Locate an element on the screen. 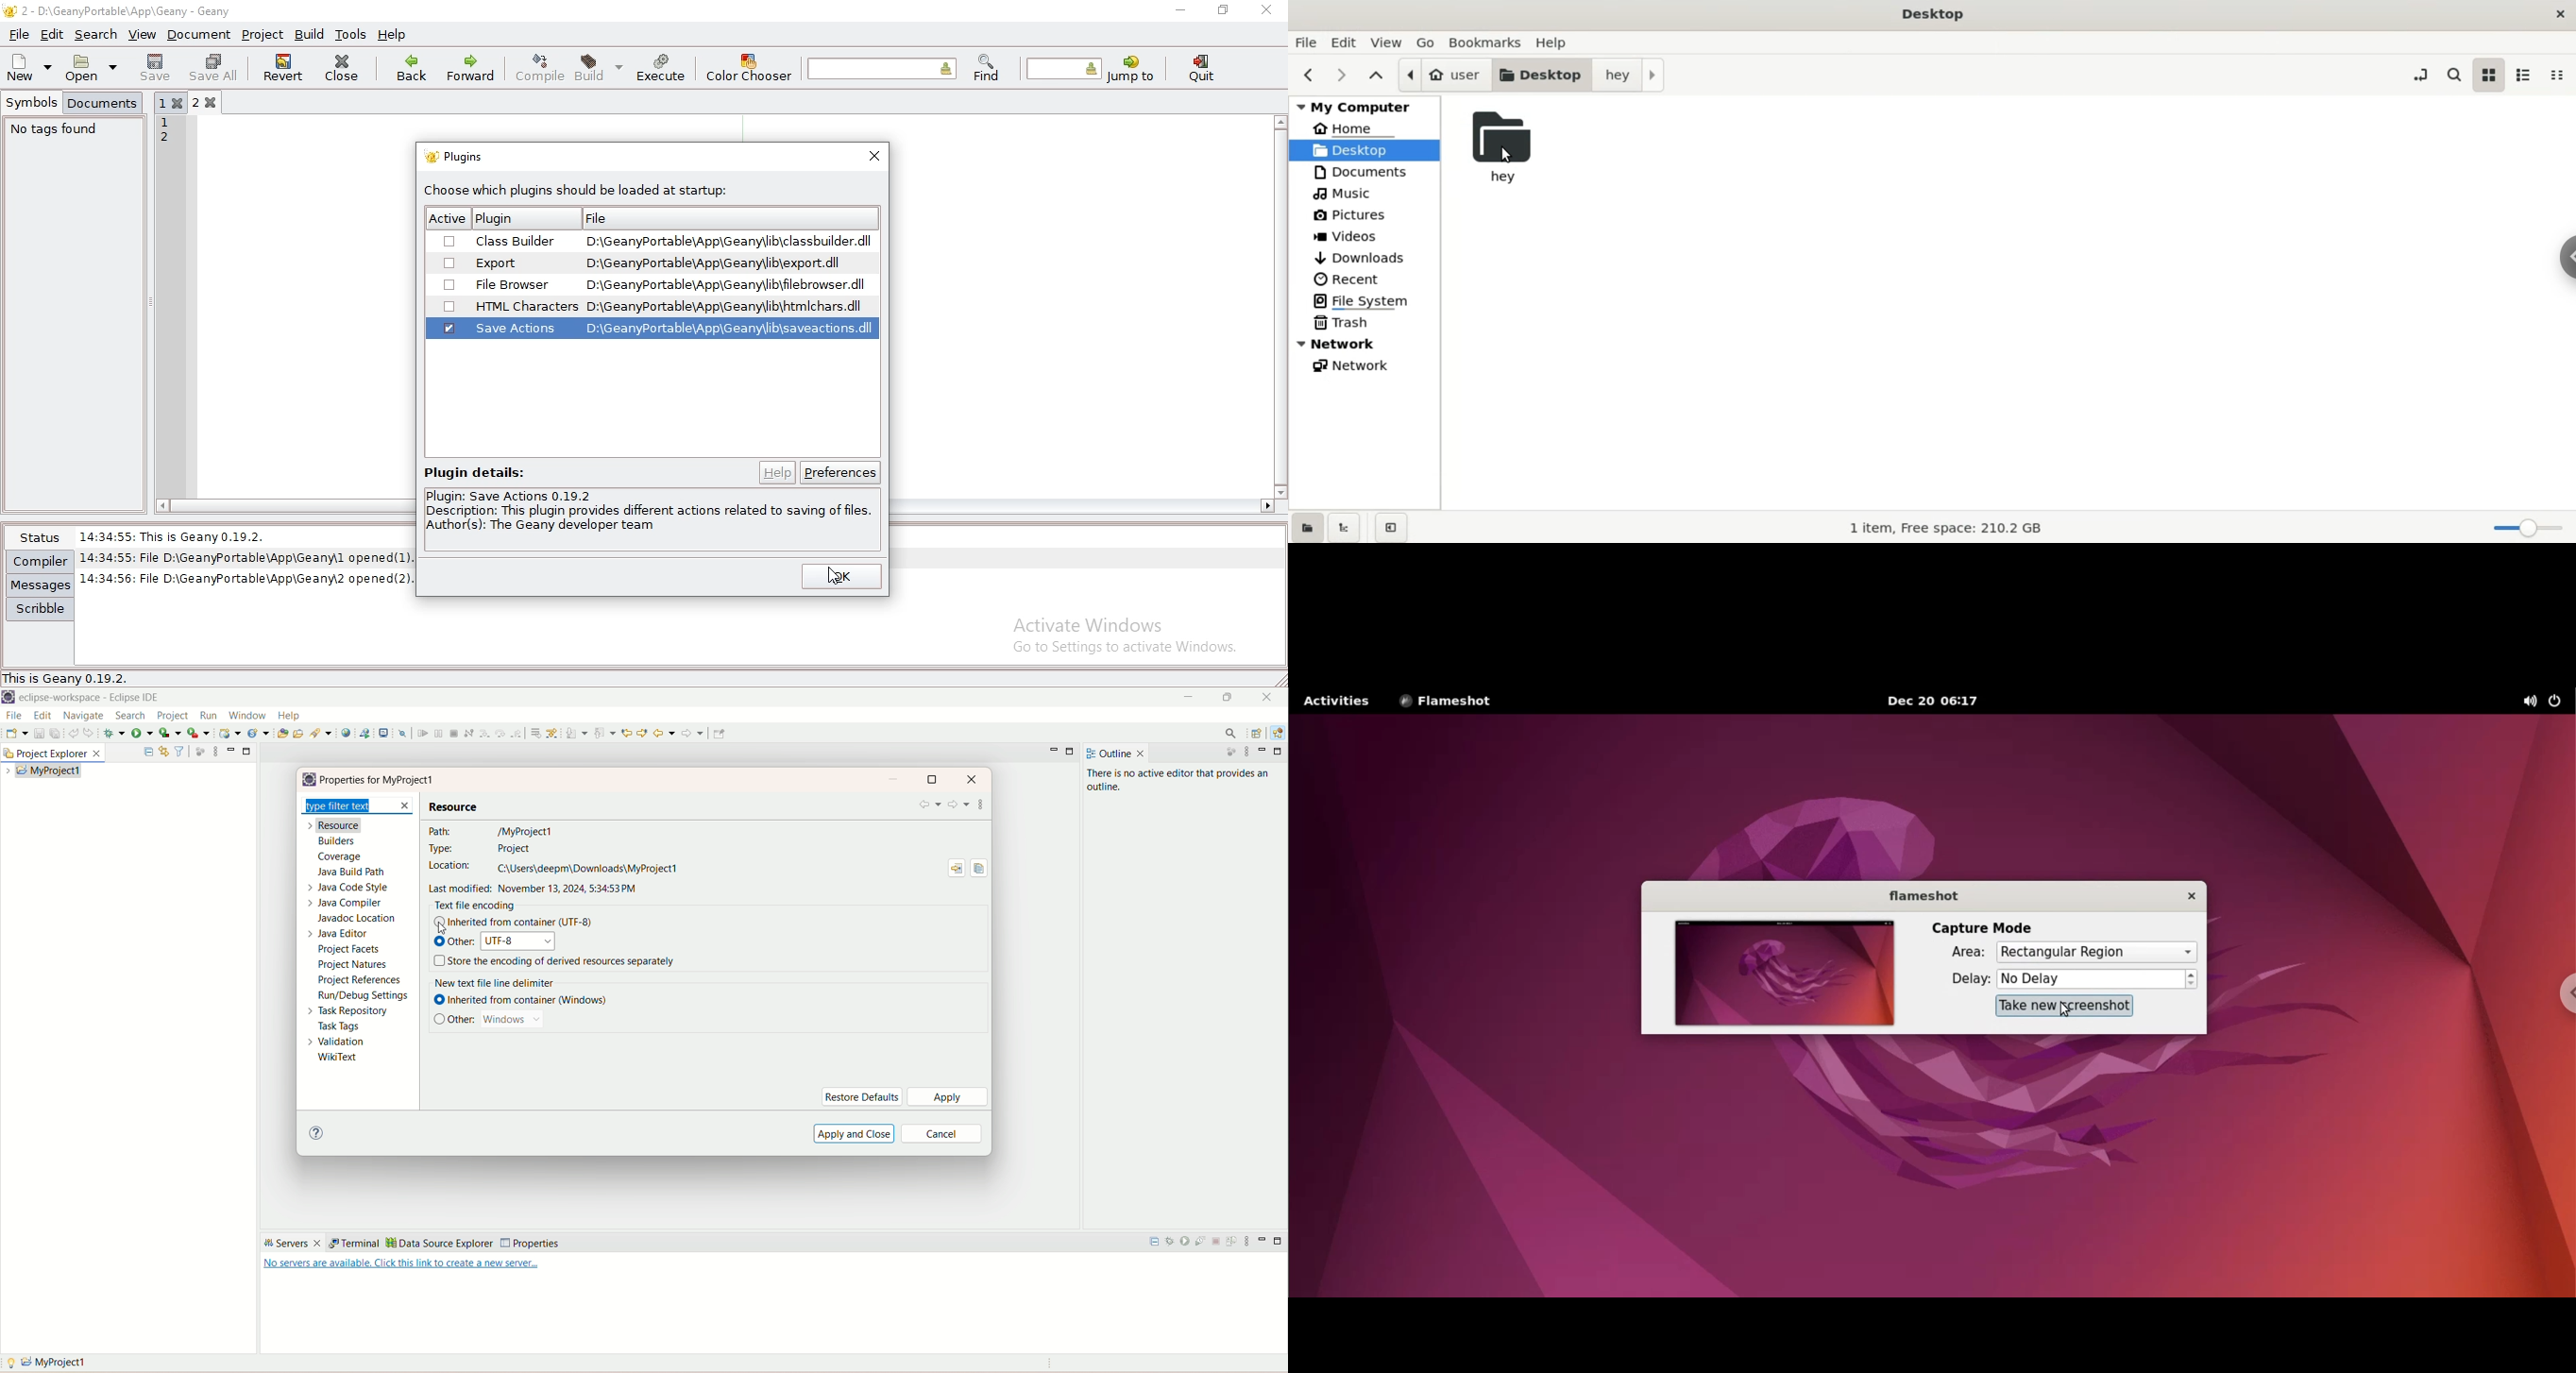 Image resolution: width=2576 pixels, height=1400 pixels. focus on active task is located at coordinates (1229, 751).